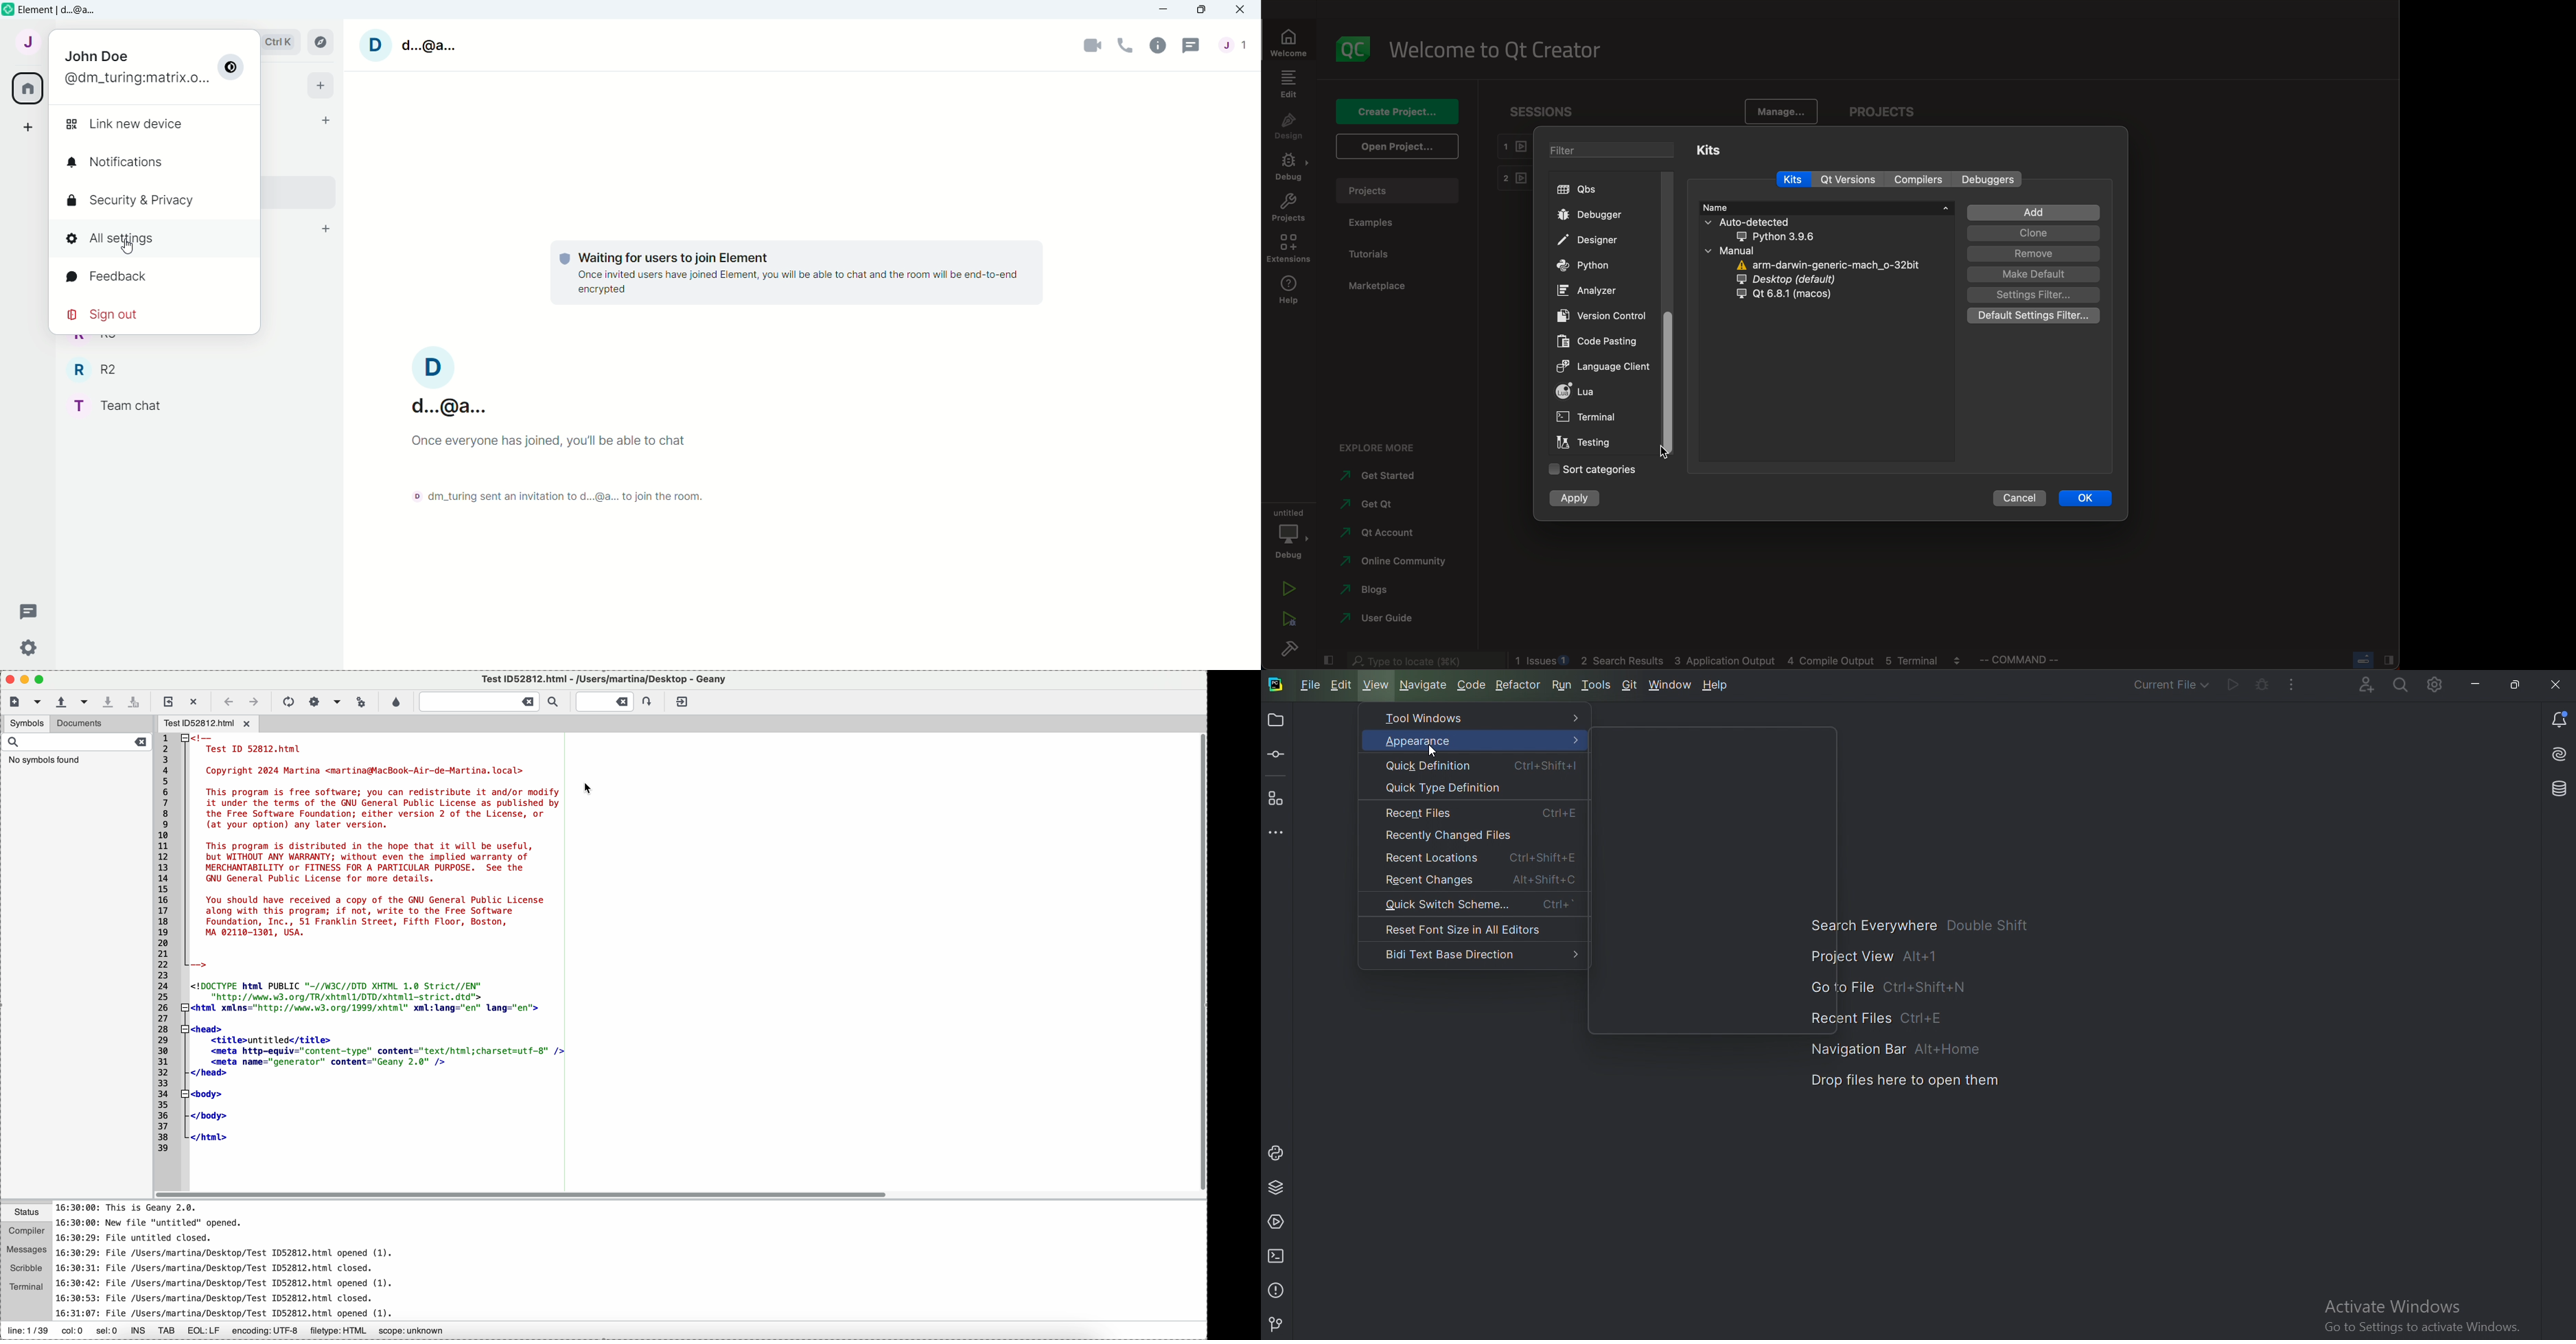 The height and width of the screenshot is (1344, 2576). I want to click on qt, so click(1848, 180).